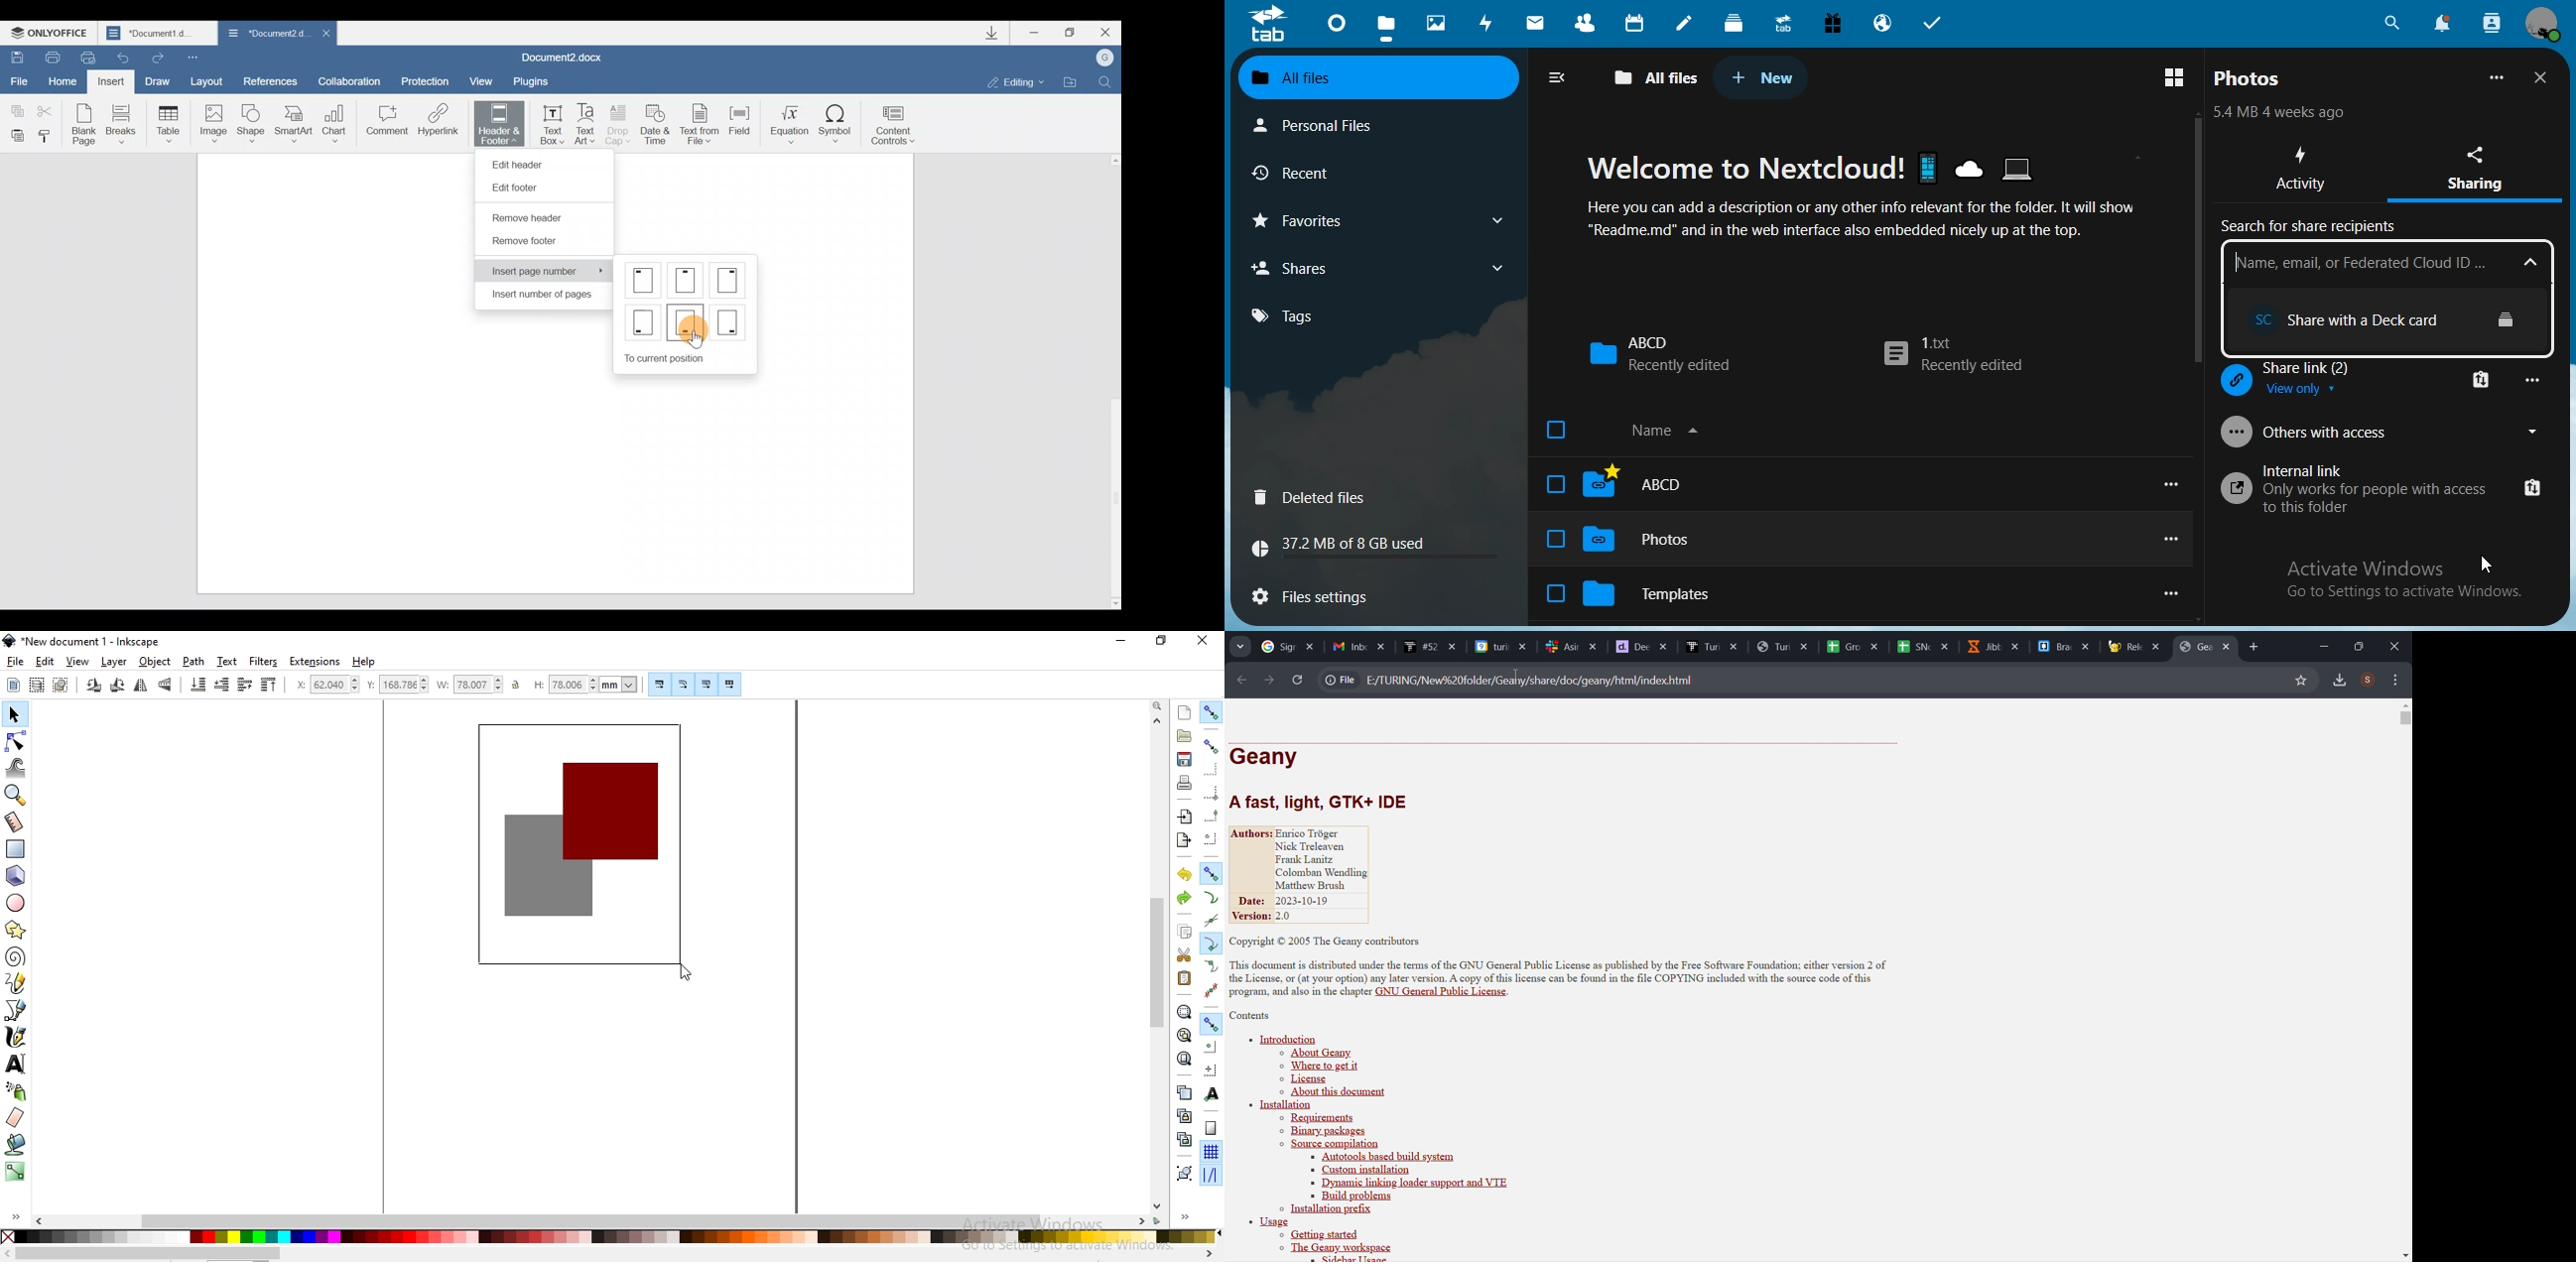 Image resolution: width=2576 pixels, height=1288 pixels. I want to click on Header & footer, so click(496, 123).